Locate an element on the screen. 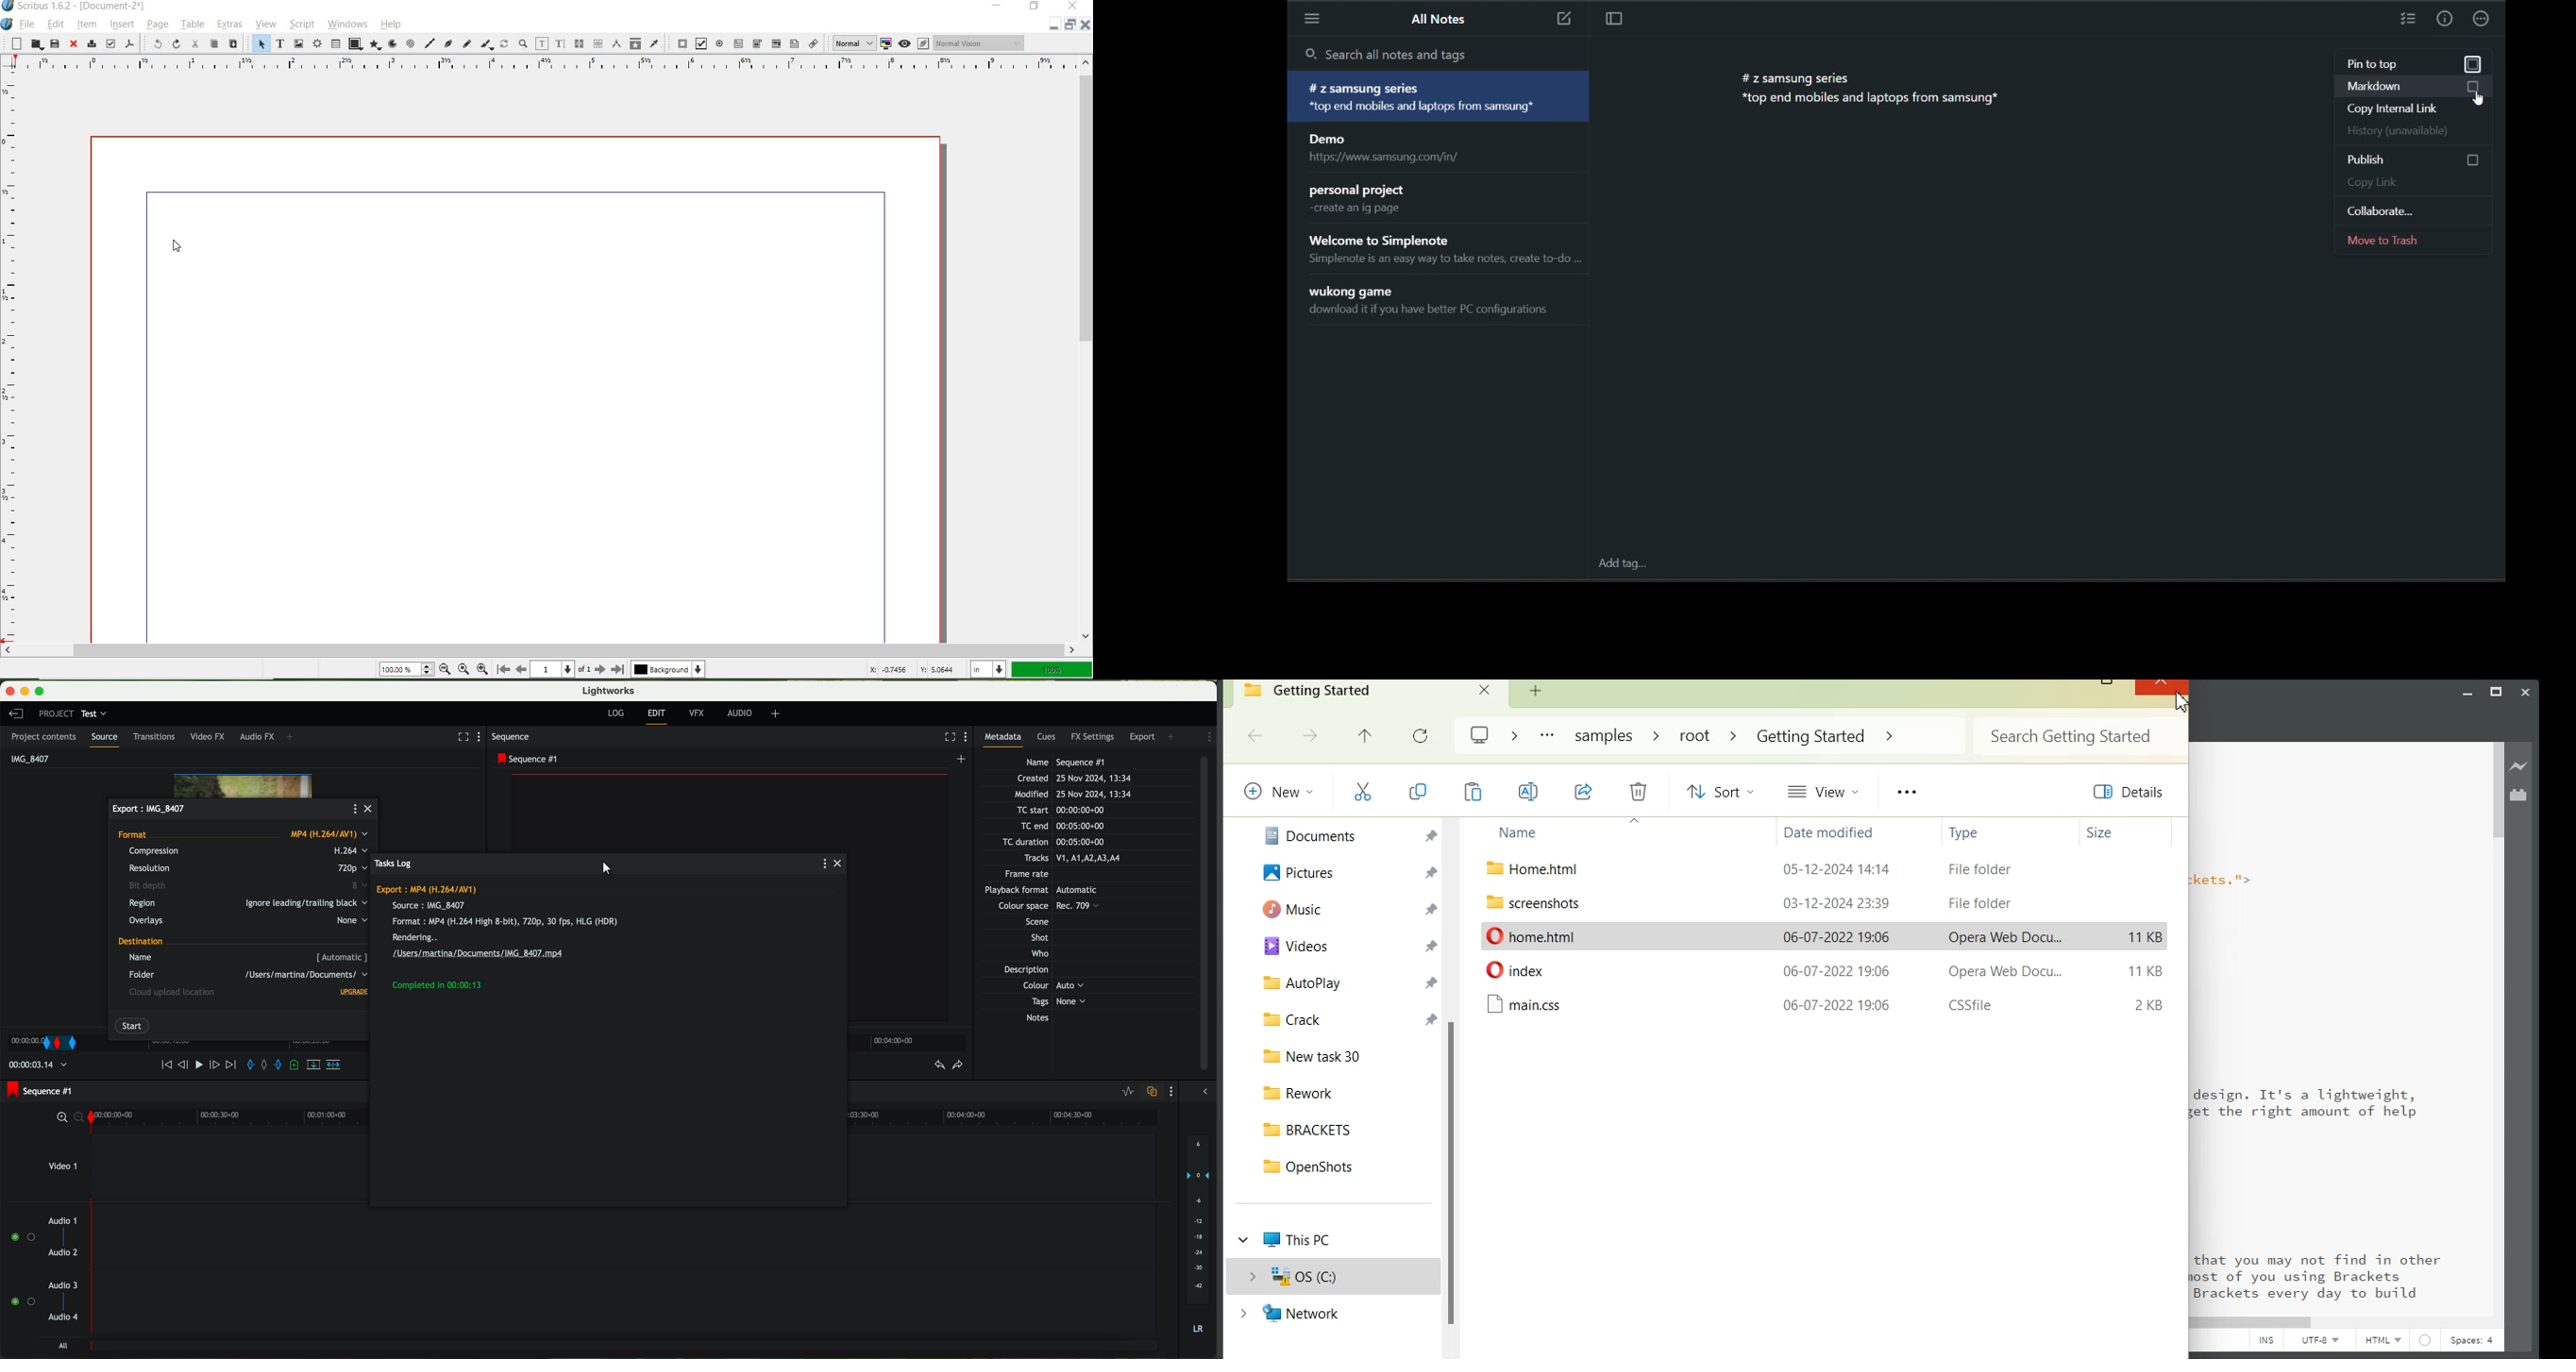  save as pdf is located at coordinates (130, 45).